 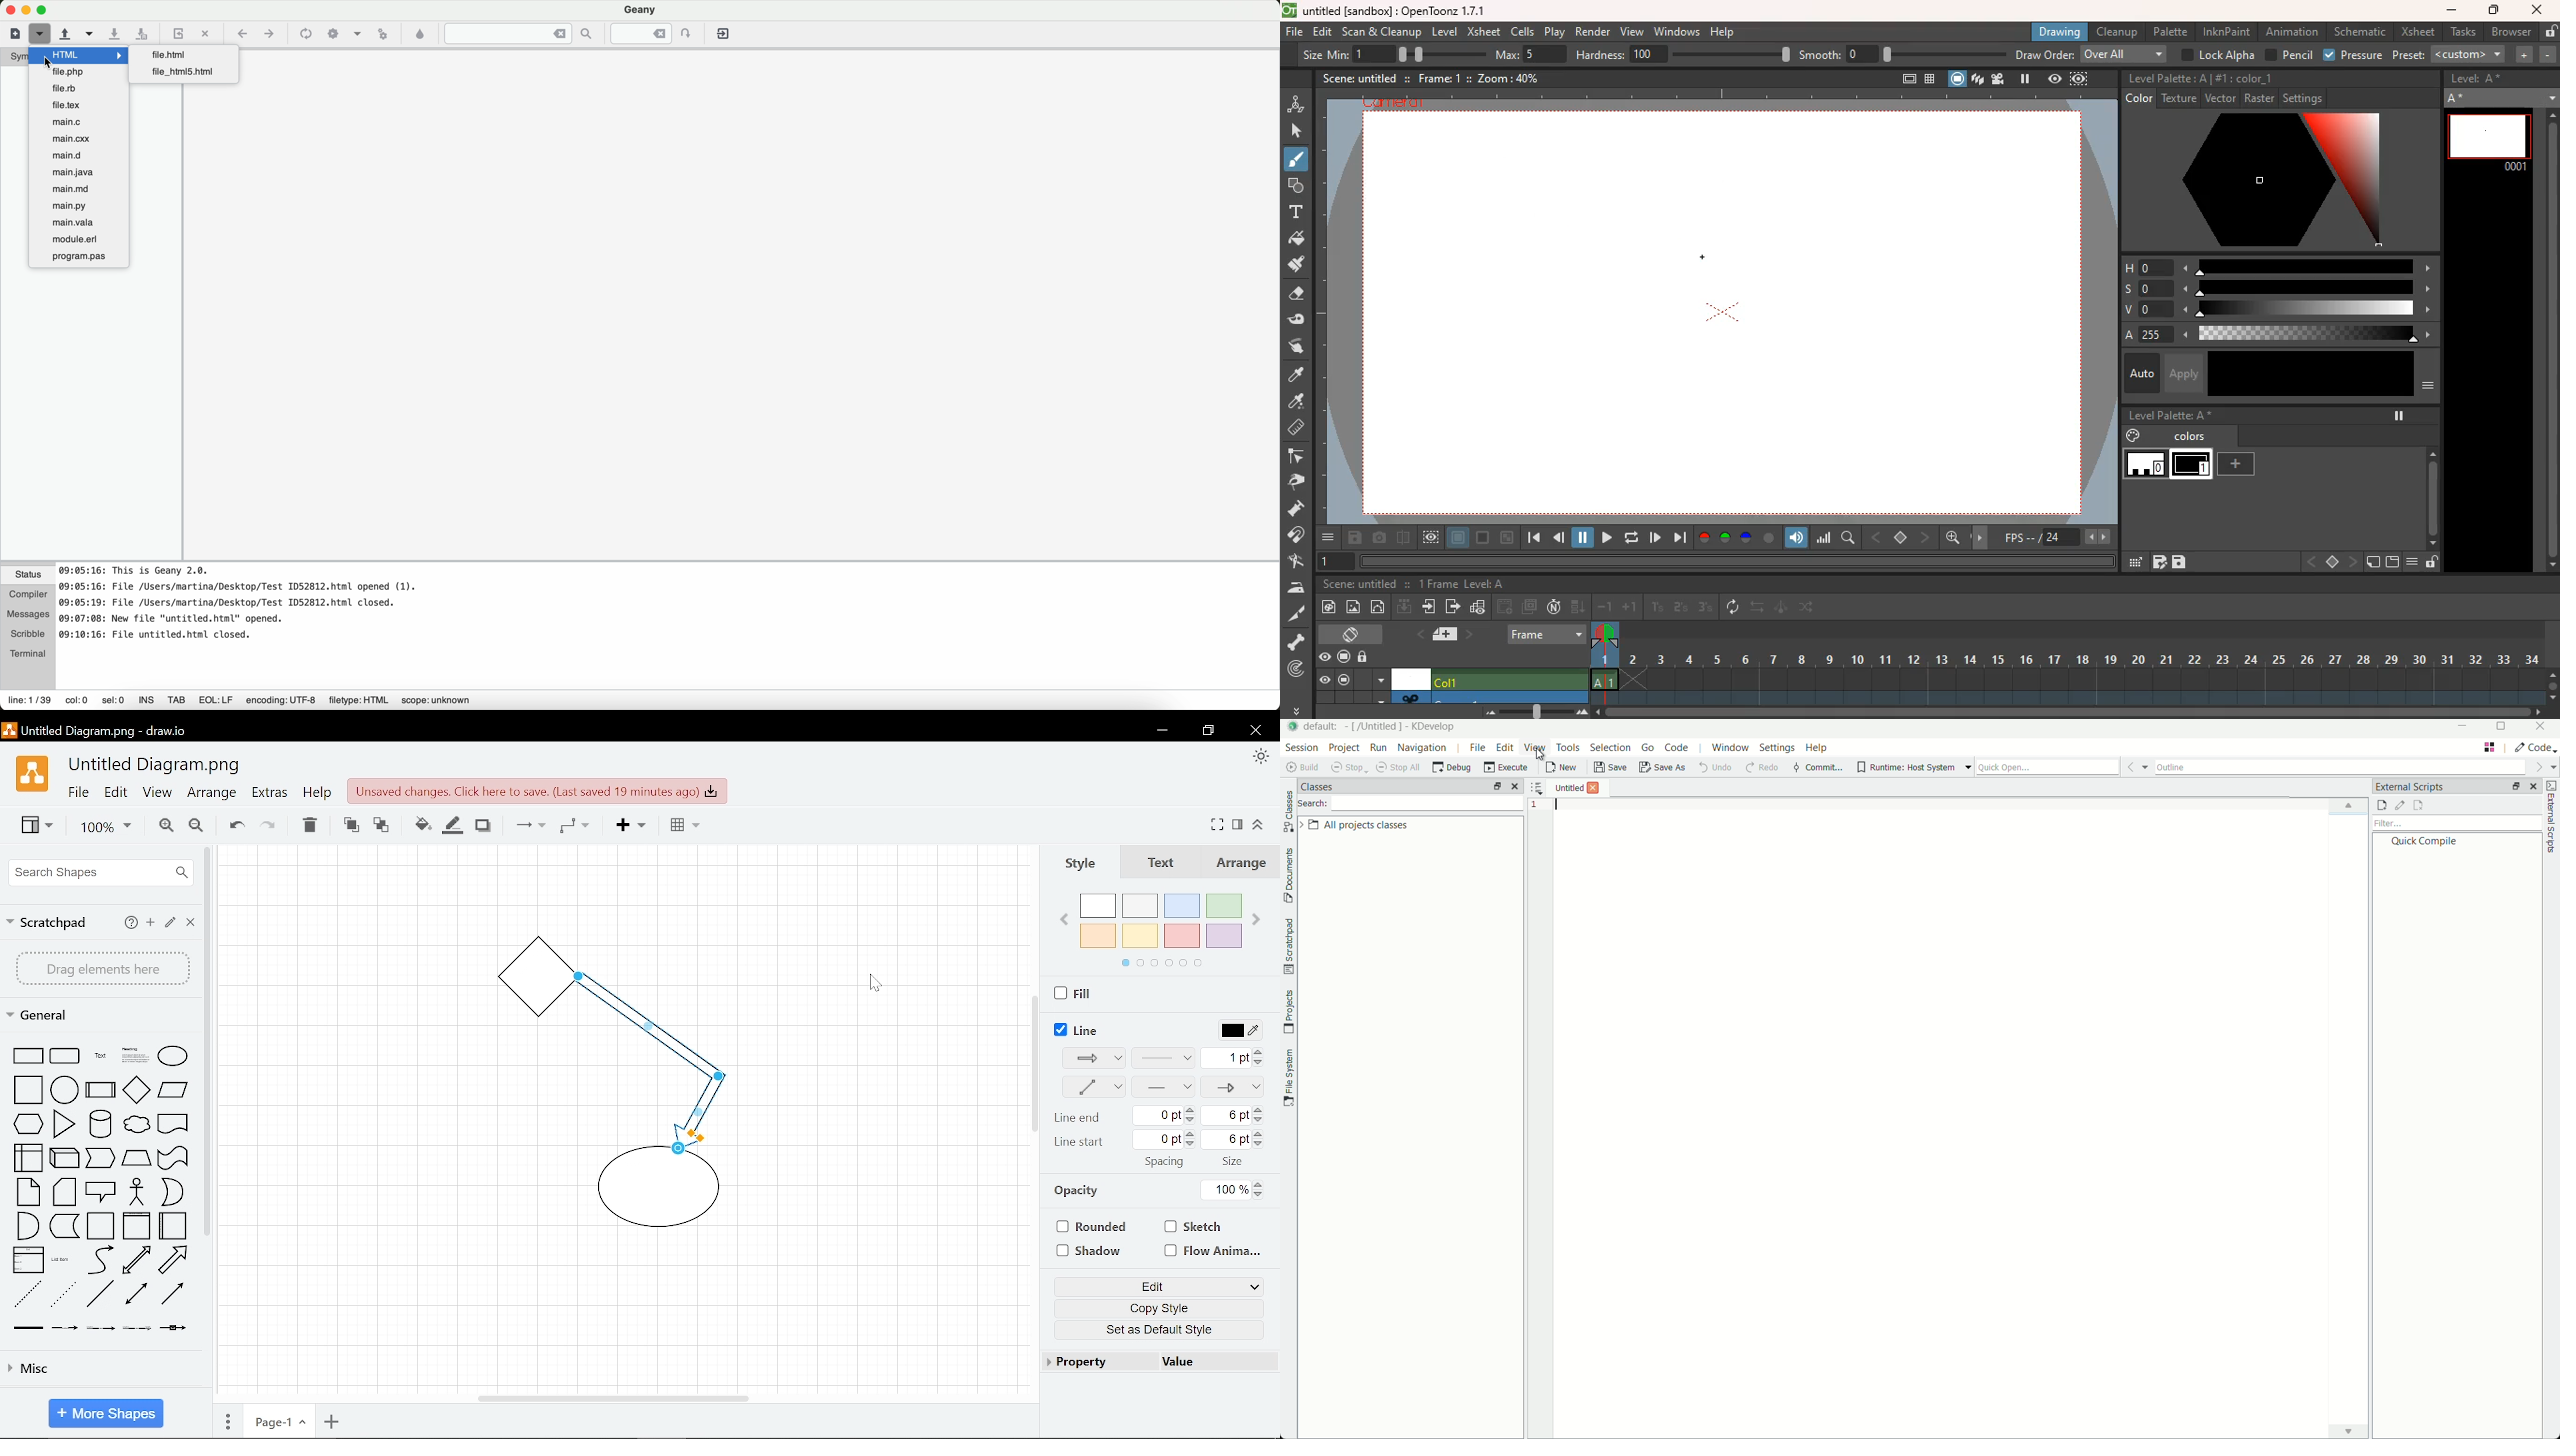 I want to click on To back, so click(x=382, y=824).